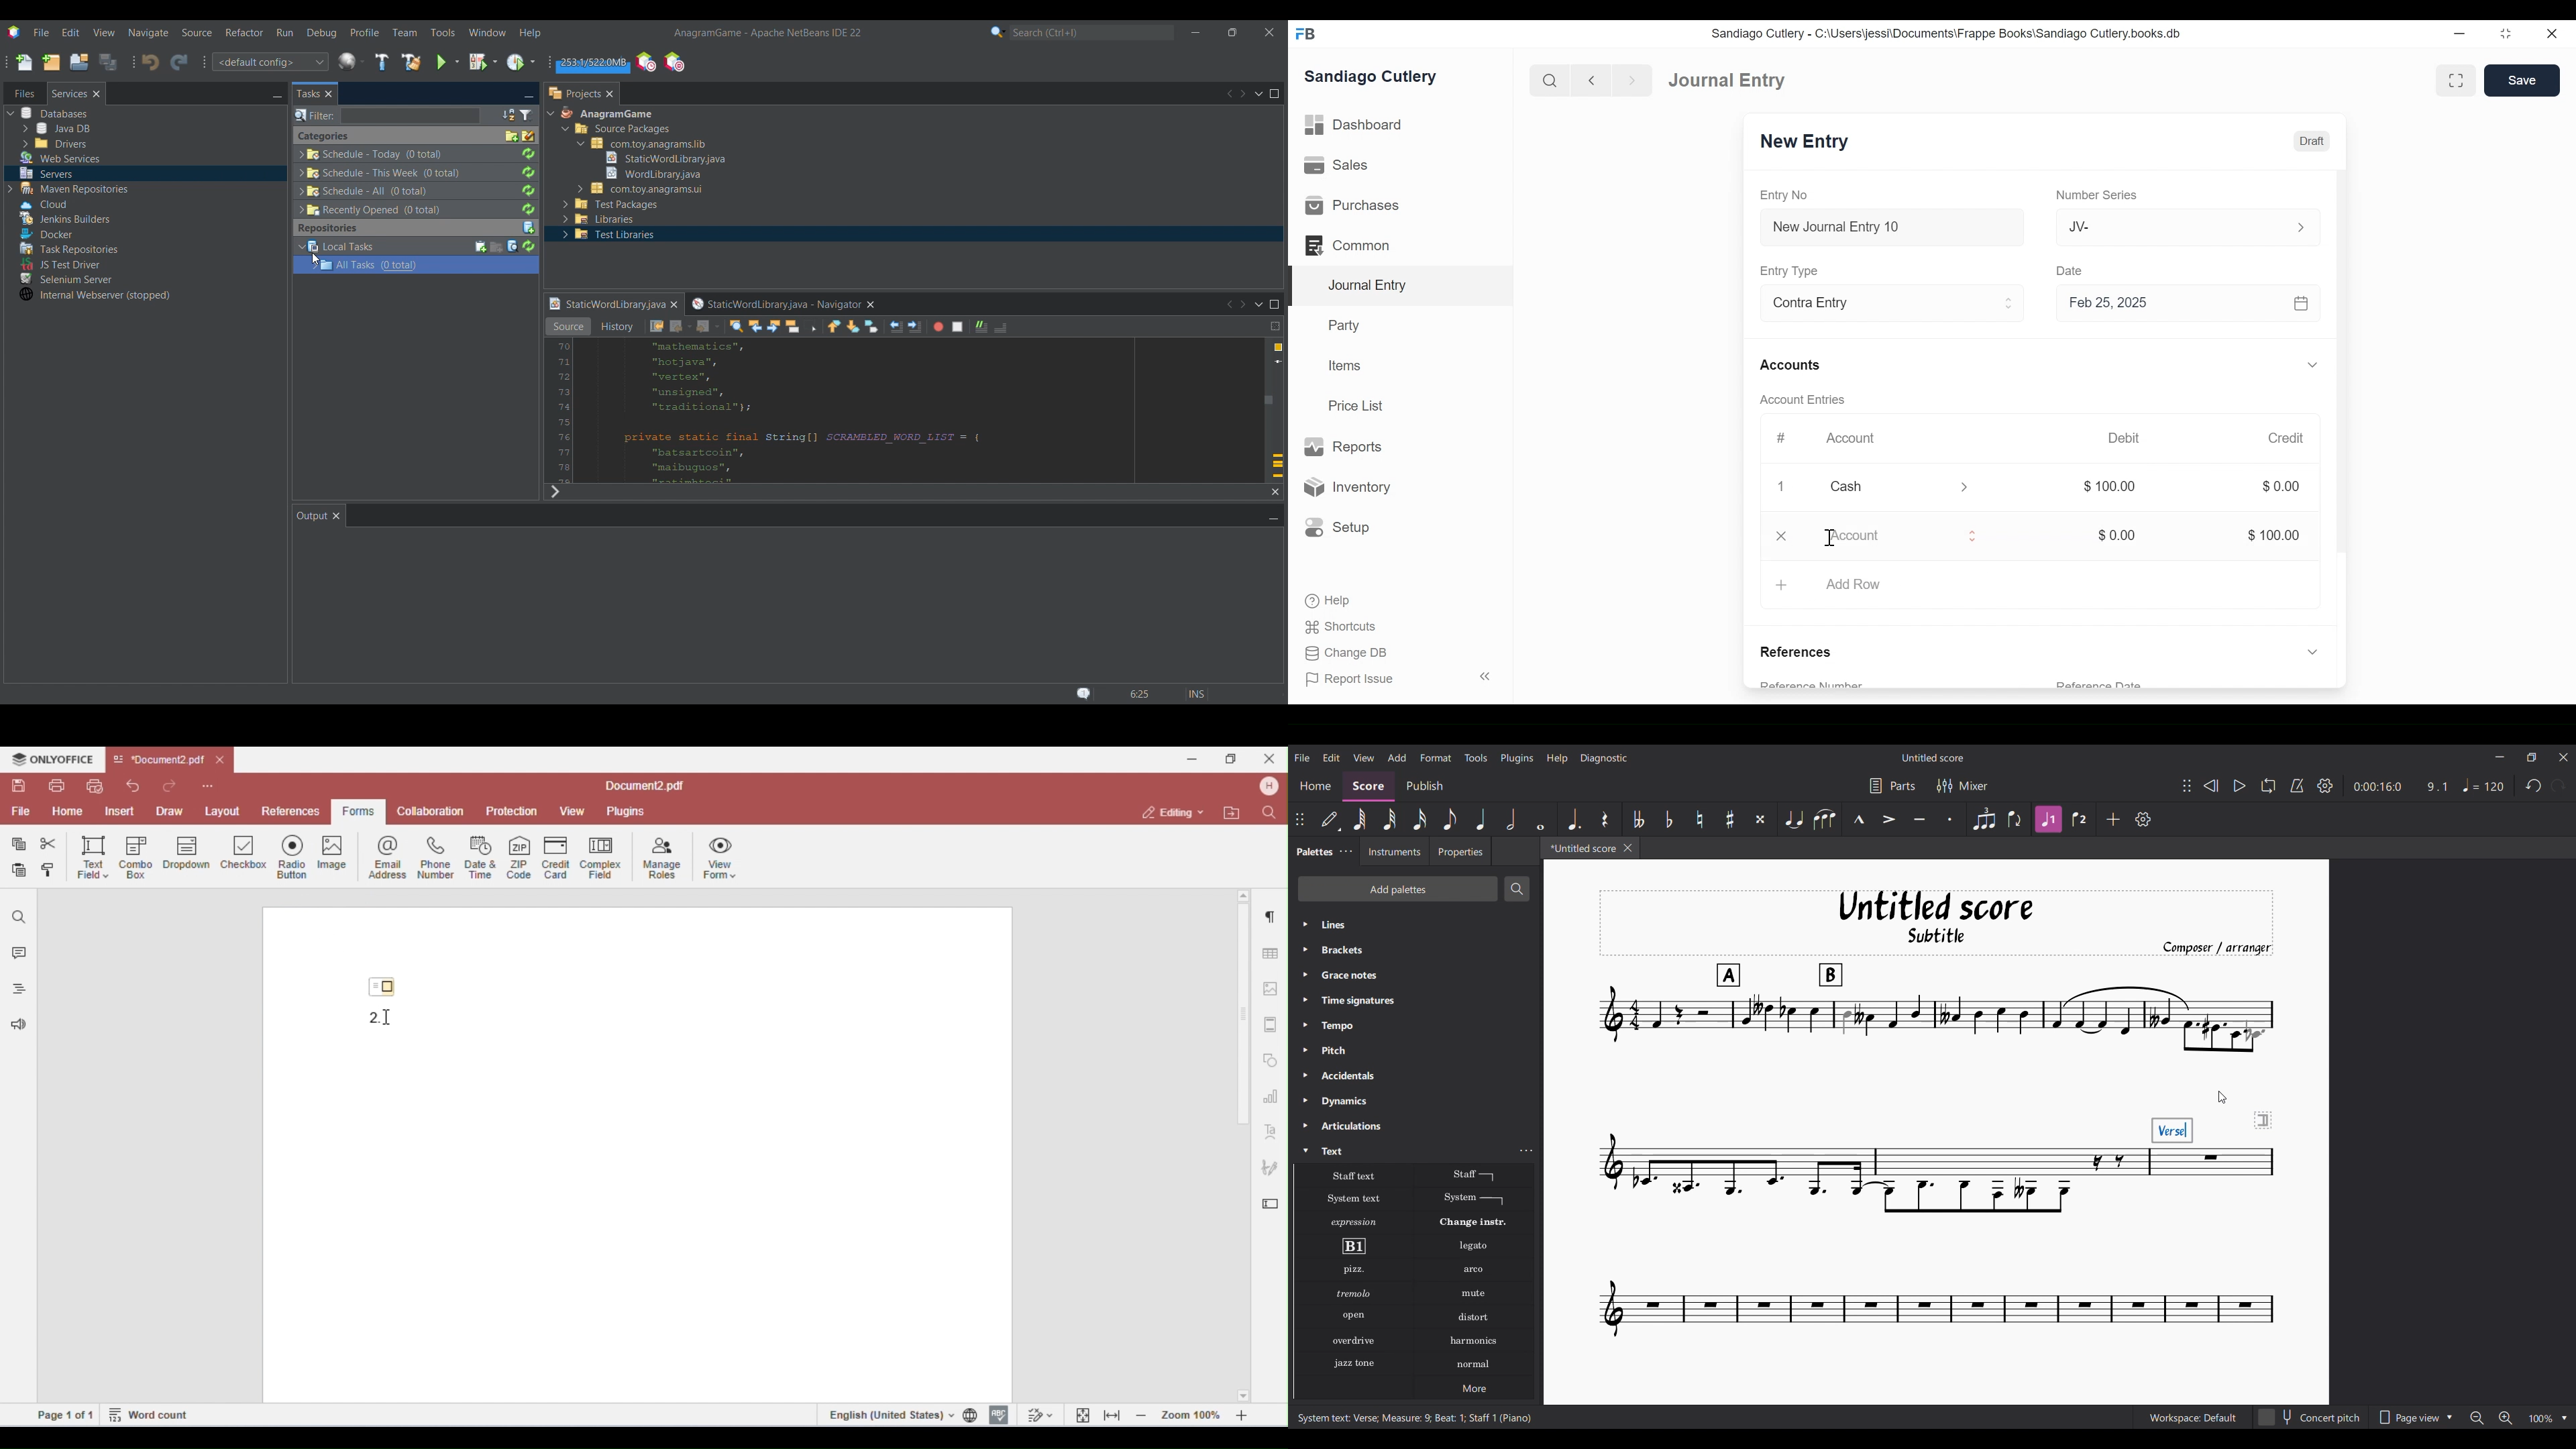 The image size is (2576, 1456). What do you see at coordinates (1542, 819) in the screenshot?
I see `Whole note` at bounding box center [1542, 819].